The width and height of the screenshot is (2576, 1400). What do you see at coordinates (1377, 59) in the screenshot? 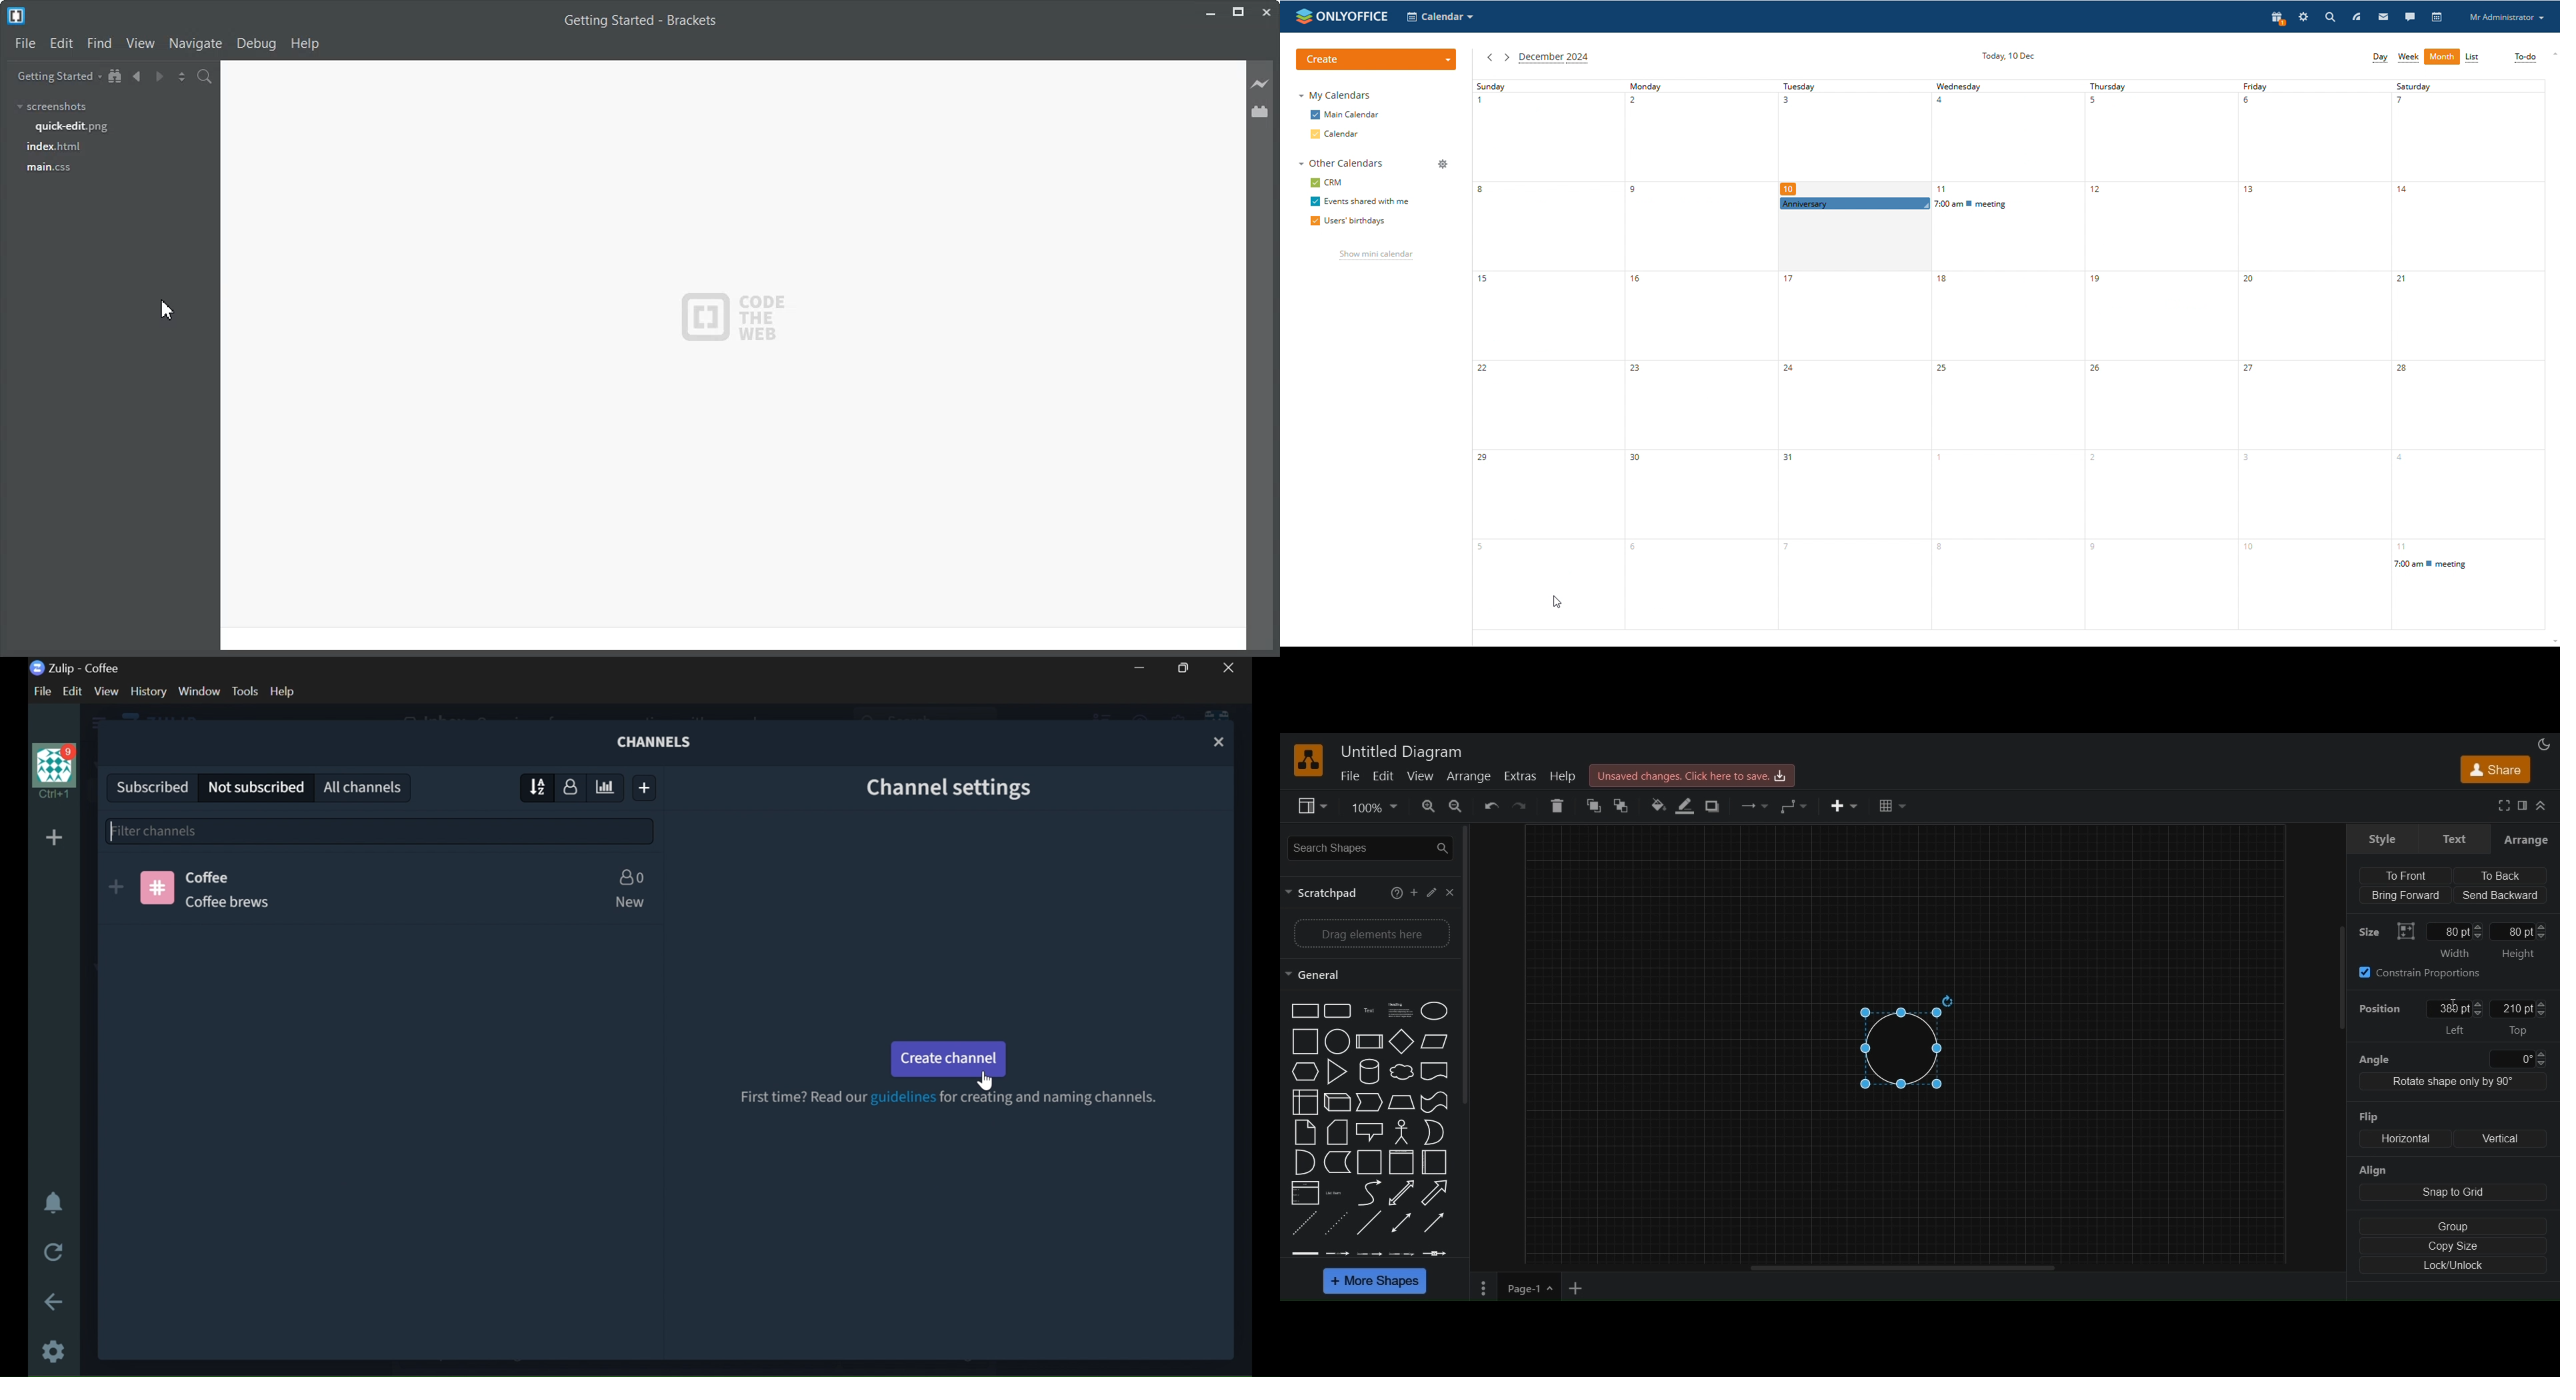
I see `create` at bounding box center [1377, 59].